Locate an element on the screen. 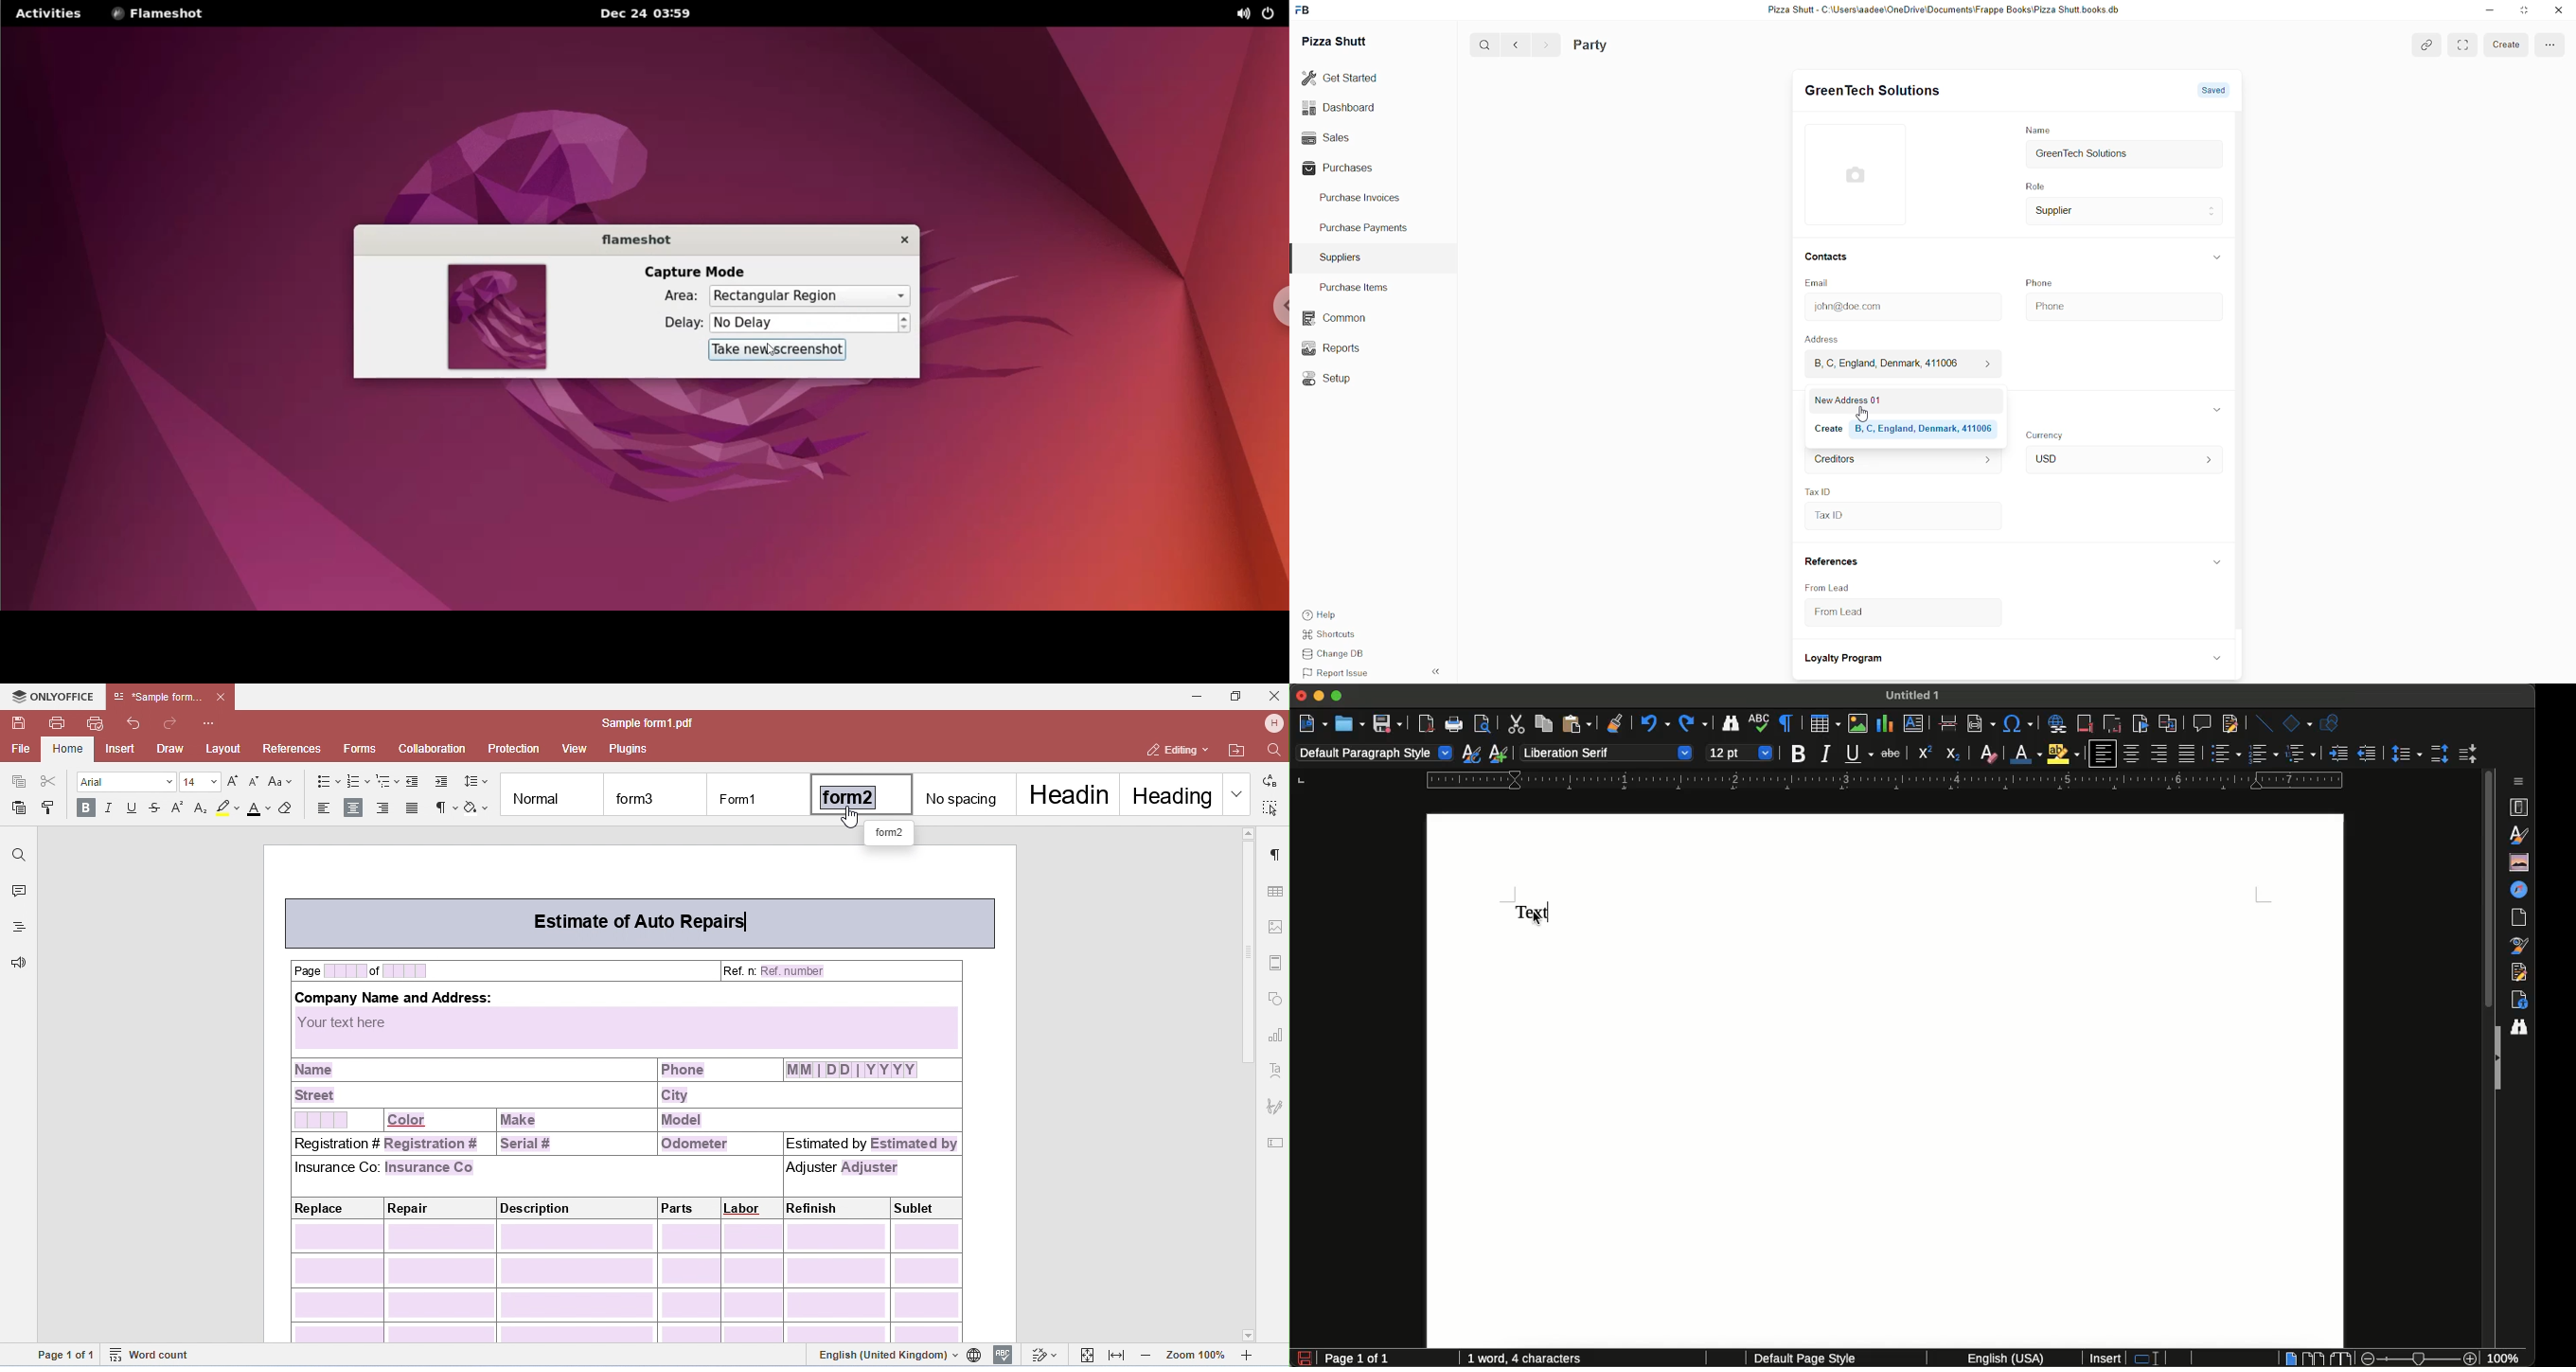 The height and width of the screenshot is (1372, 2576). GreenTech Solutions is located at coordinates (1872, 91).